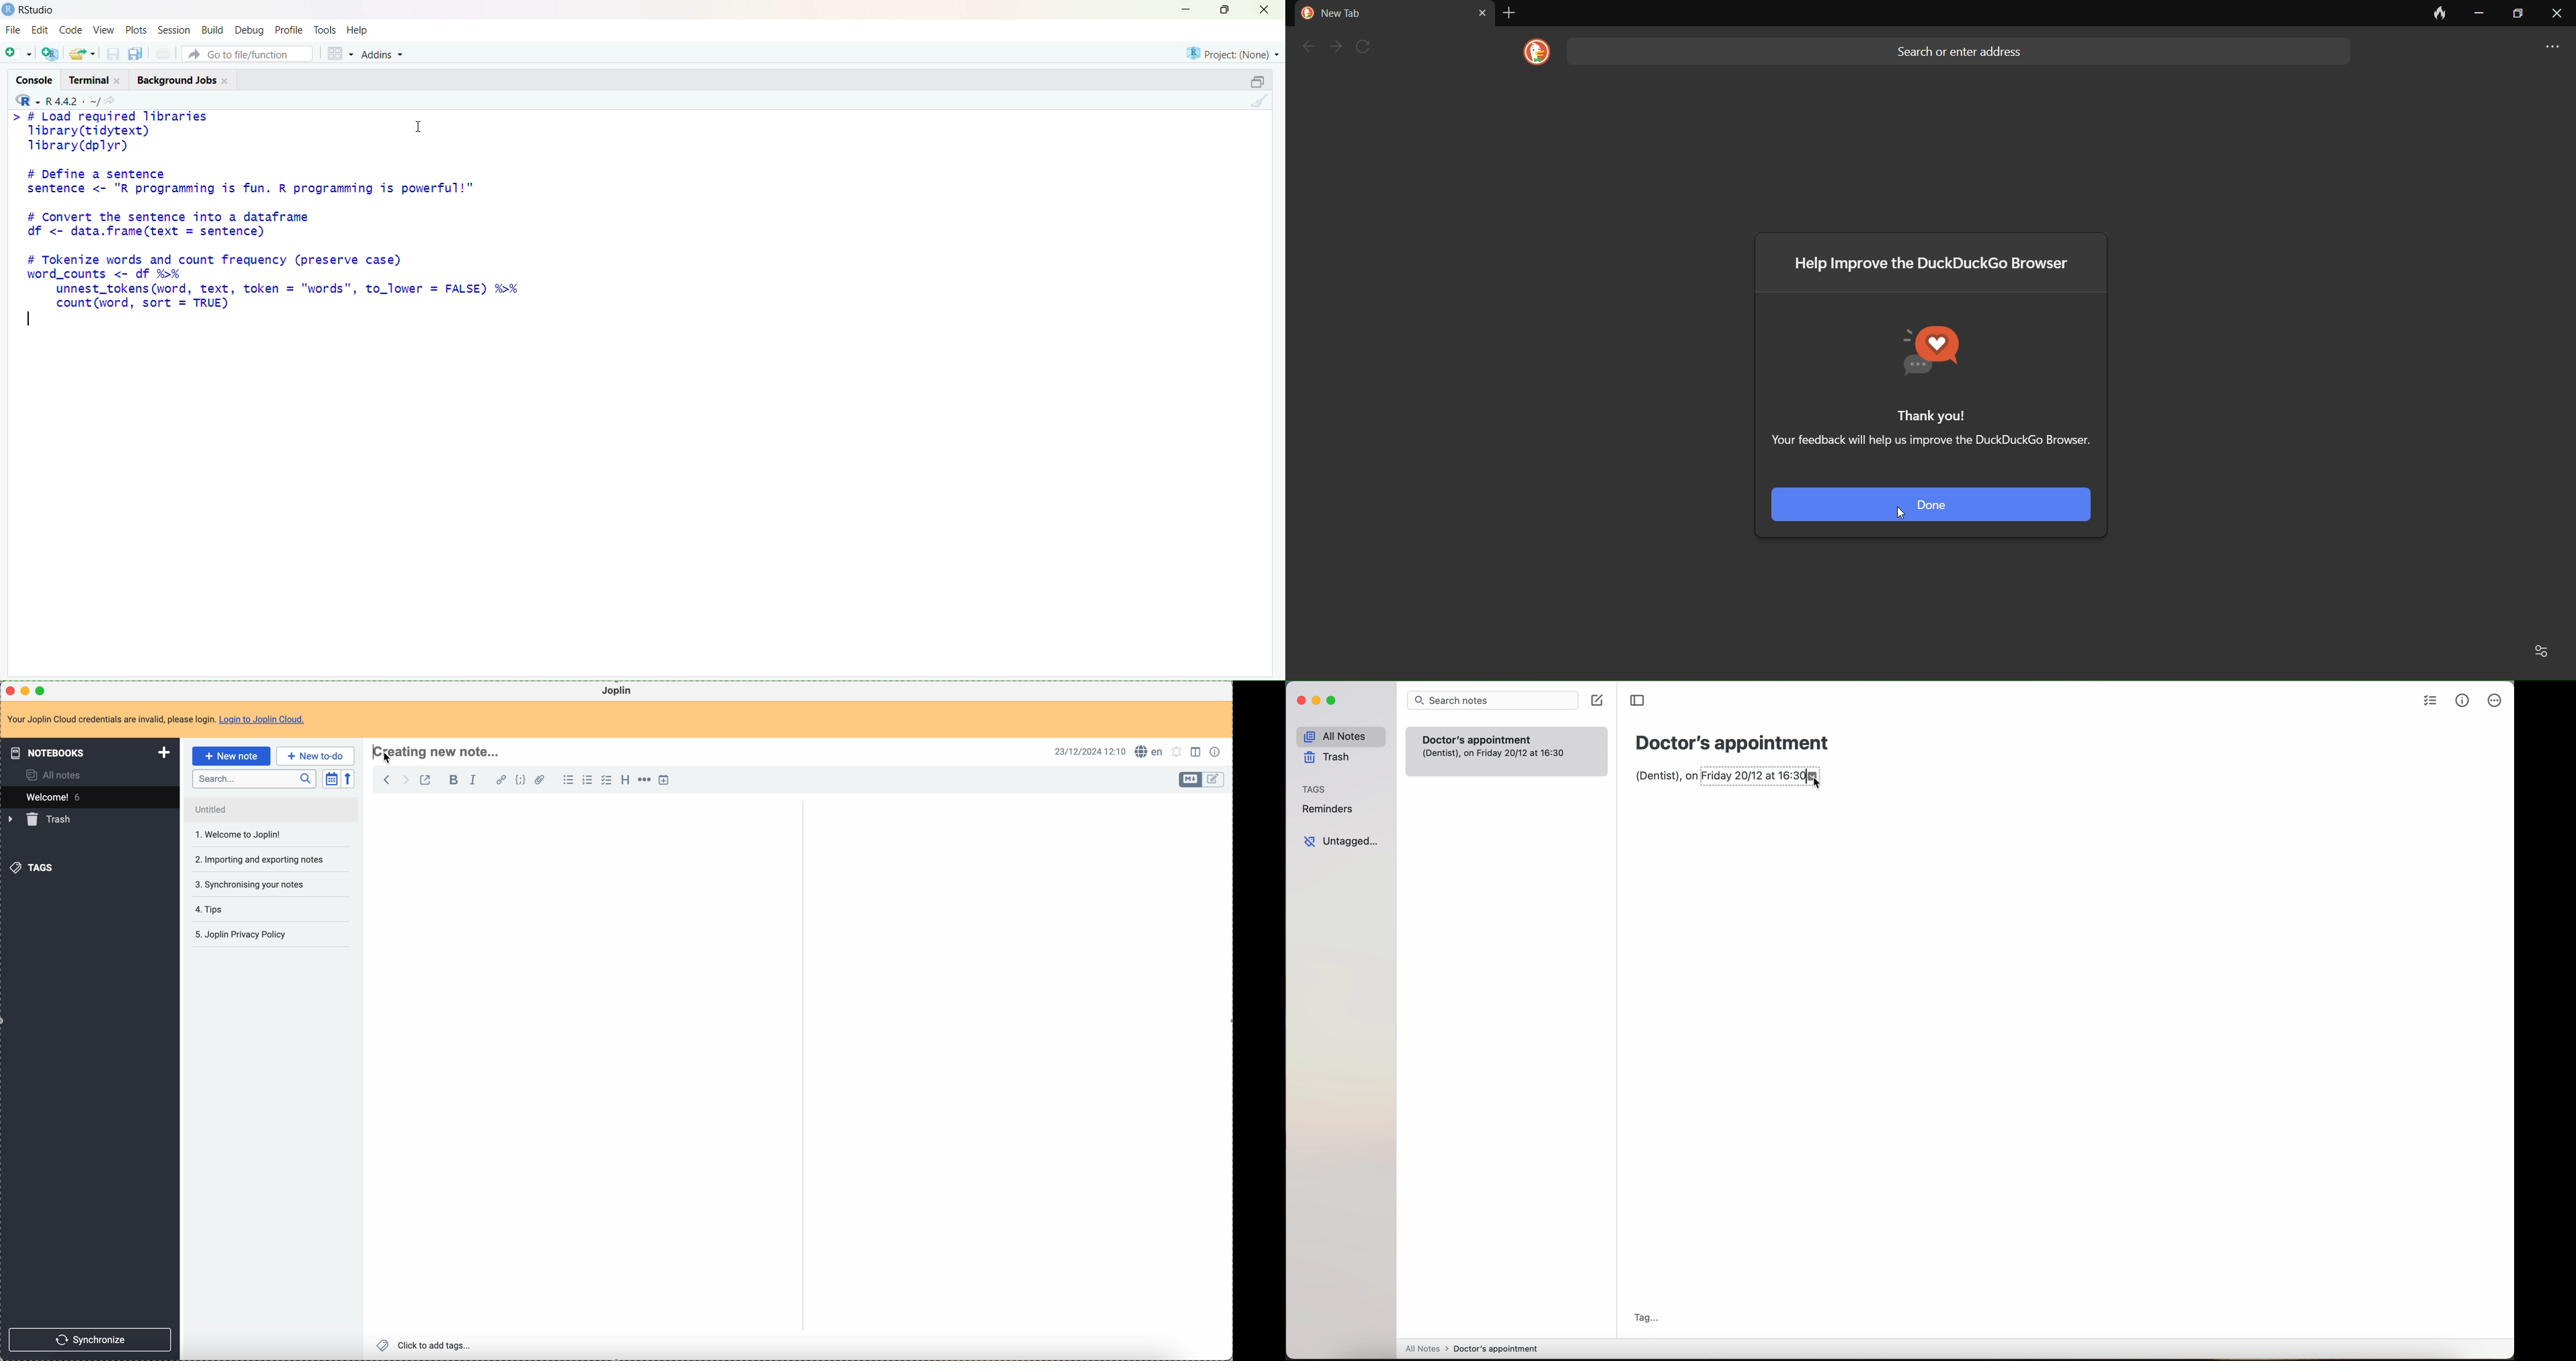 This screenshot has width=2576, height=1372. Describe the element at coordinates (425, 1346) in the screenshot. I see `click to add tags` at that location.